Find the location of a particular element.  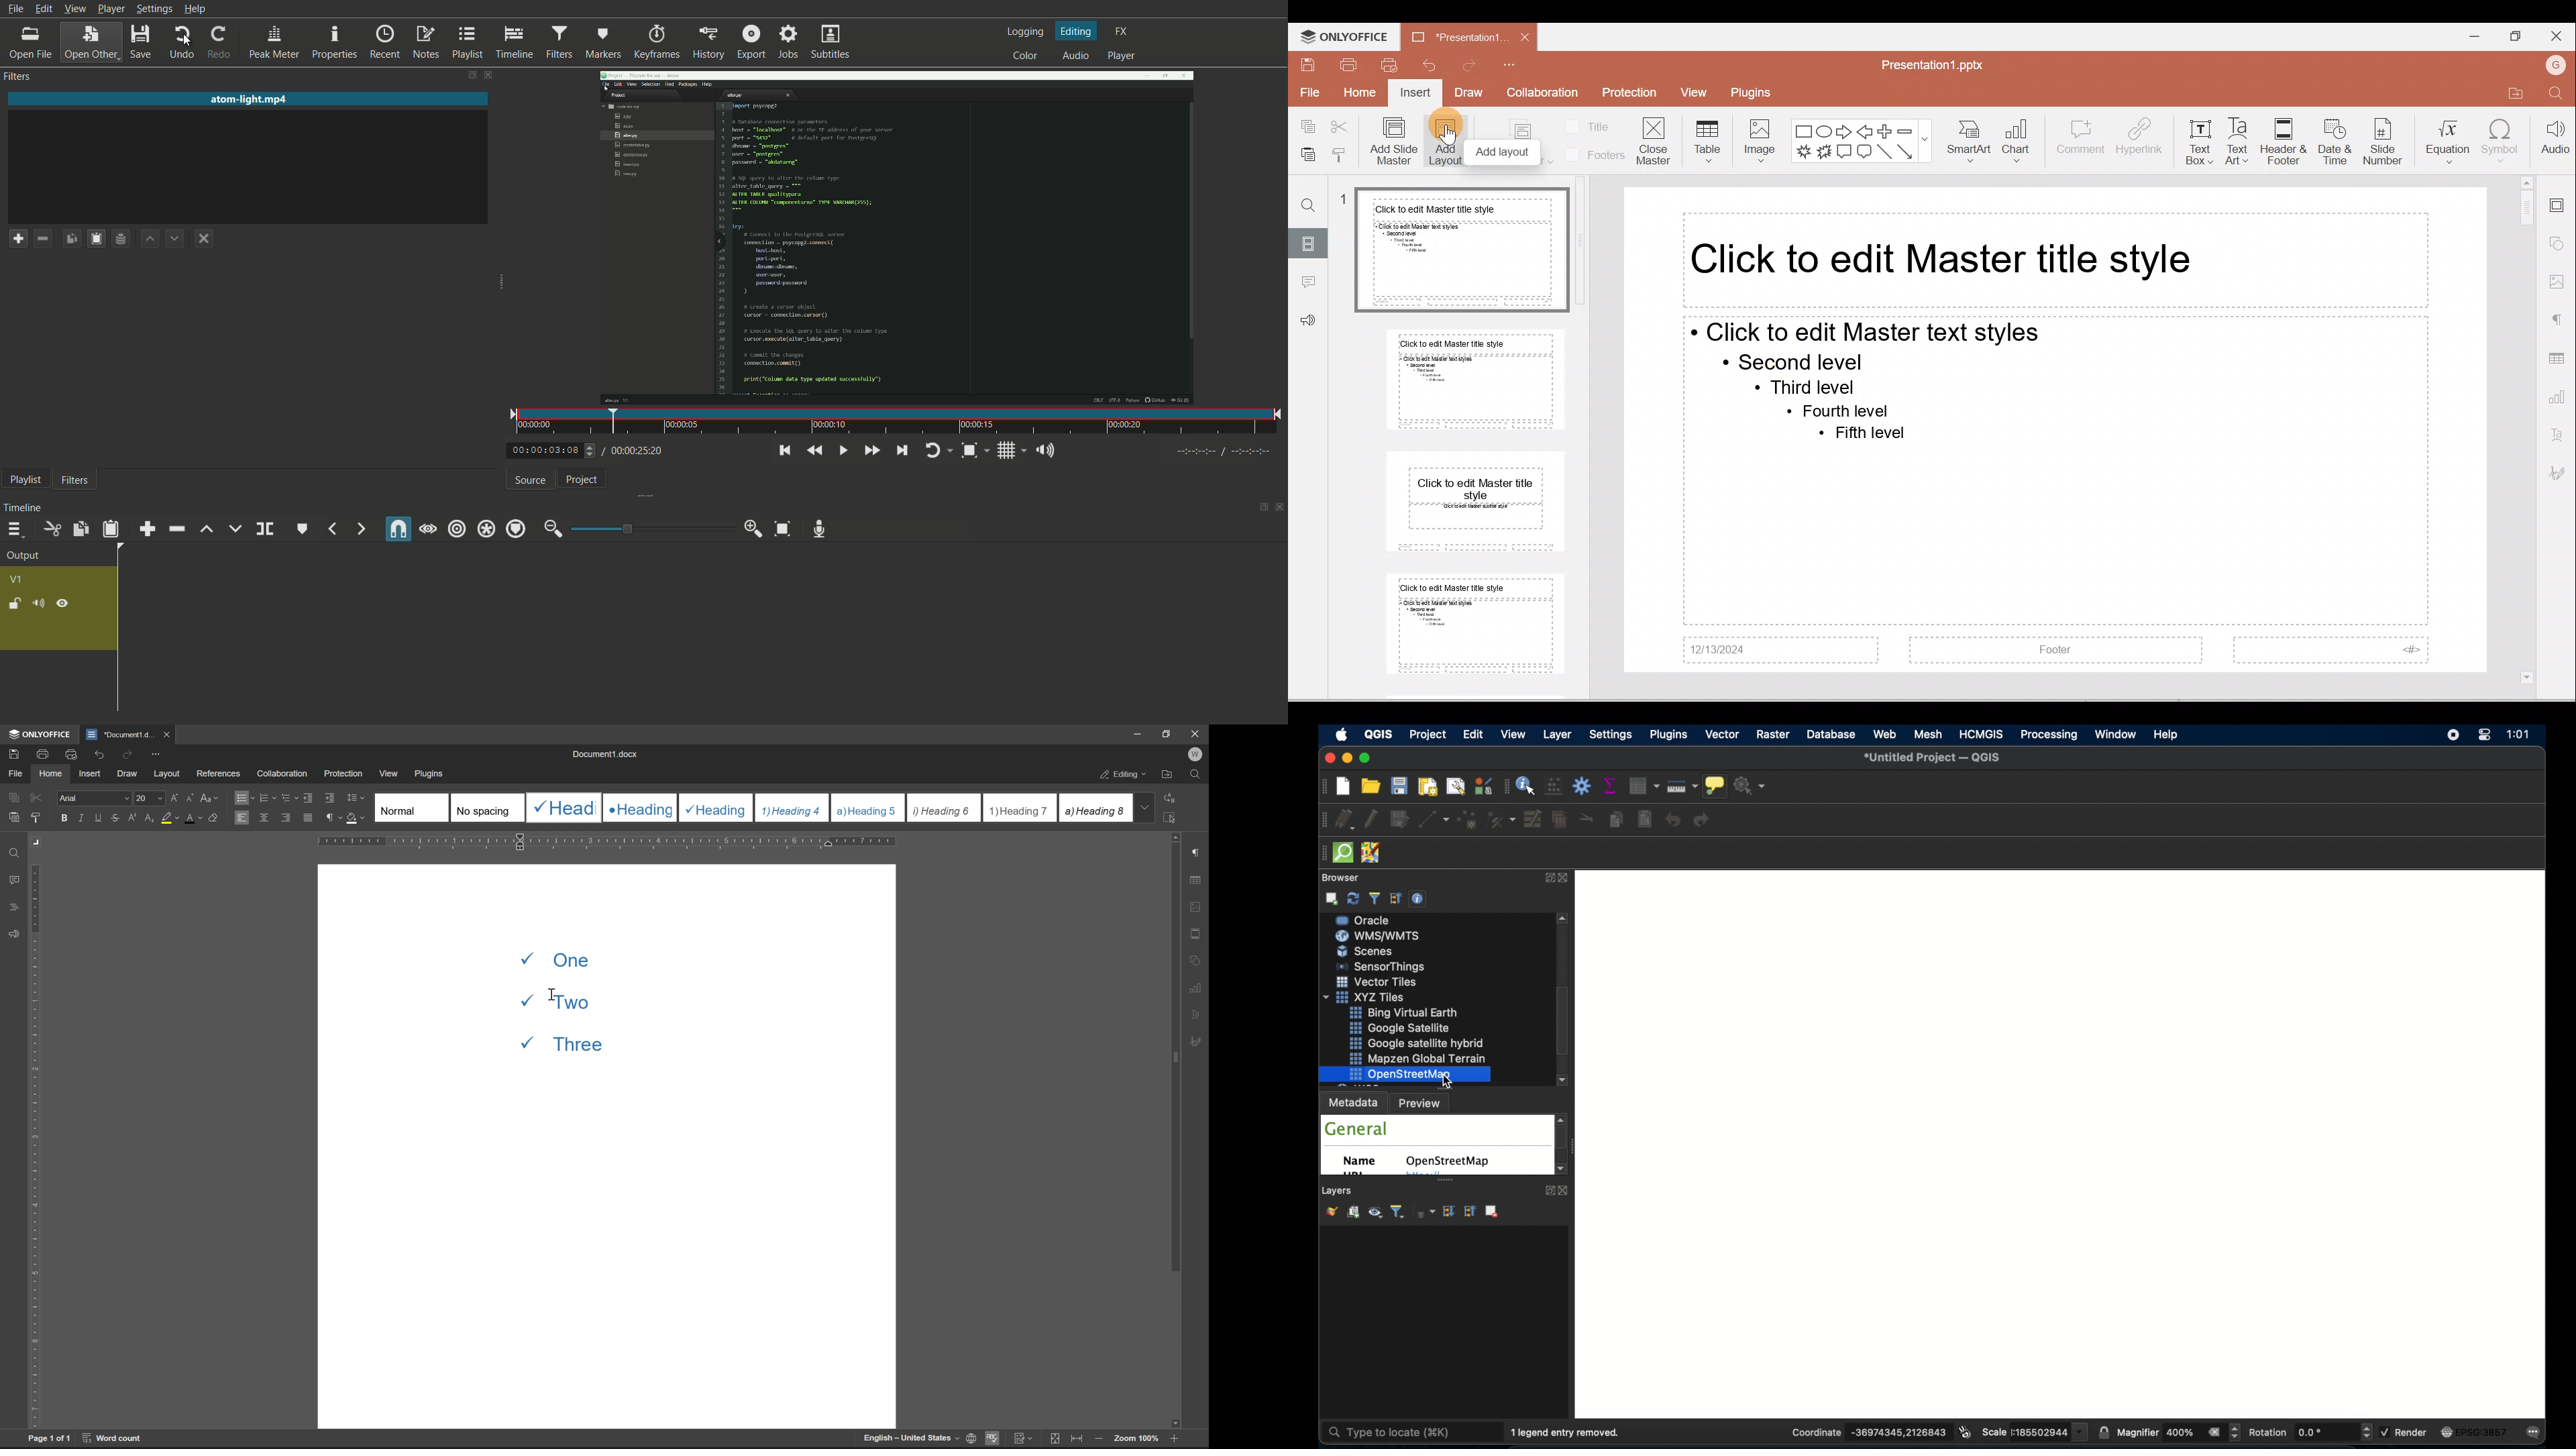

layout is located at coordinates (167, 774).